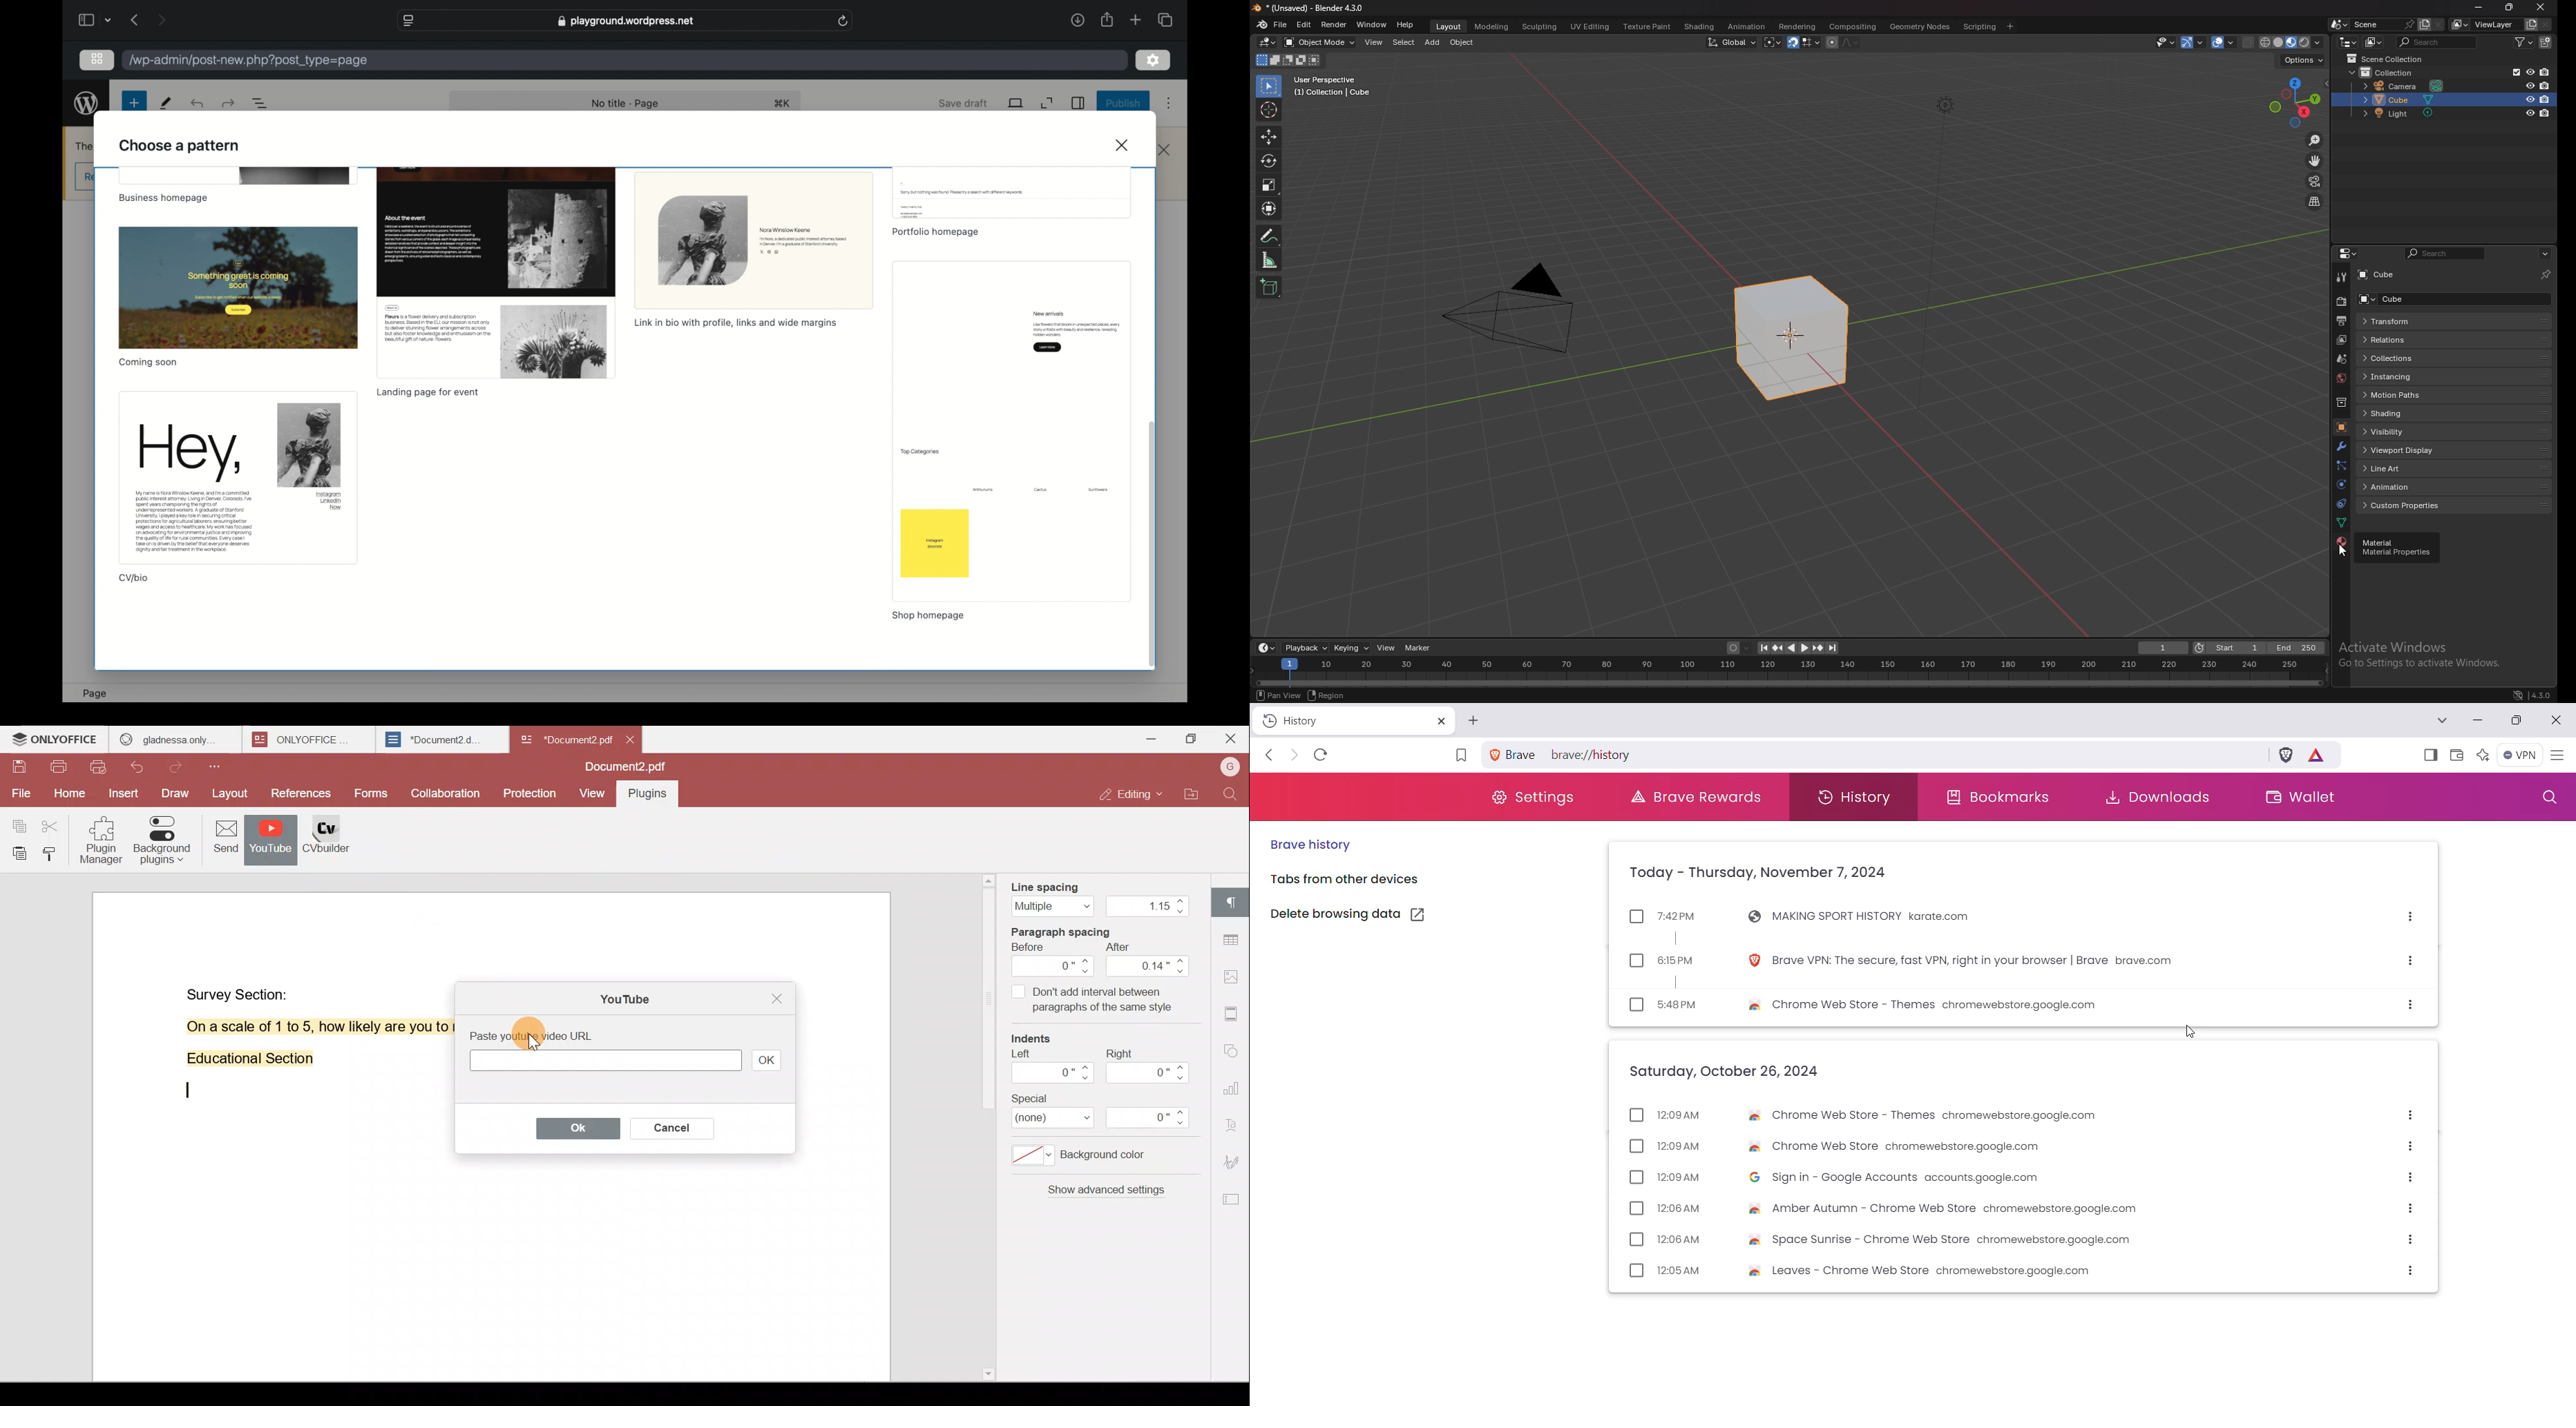  Describe the element at coordinates (271, 841) in the screenshot. I see `YouTube` at that location.